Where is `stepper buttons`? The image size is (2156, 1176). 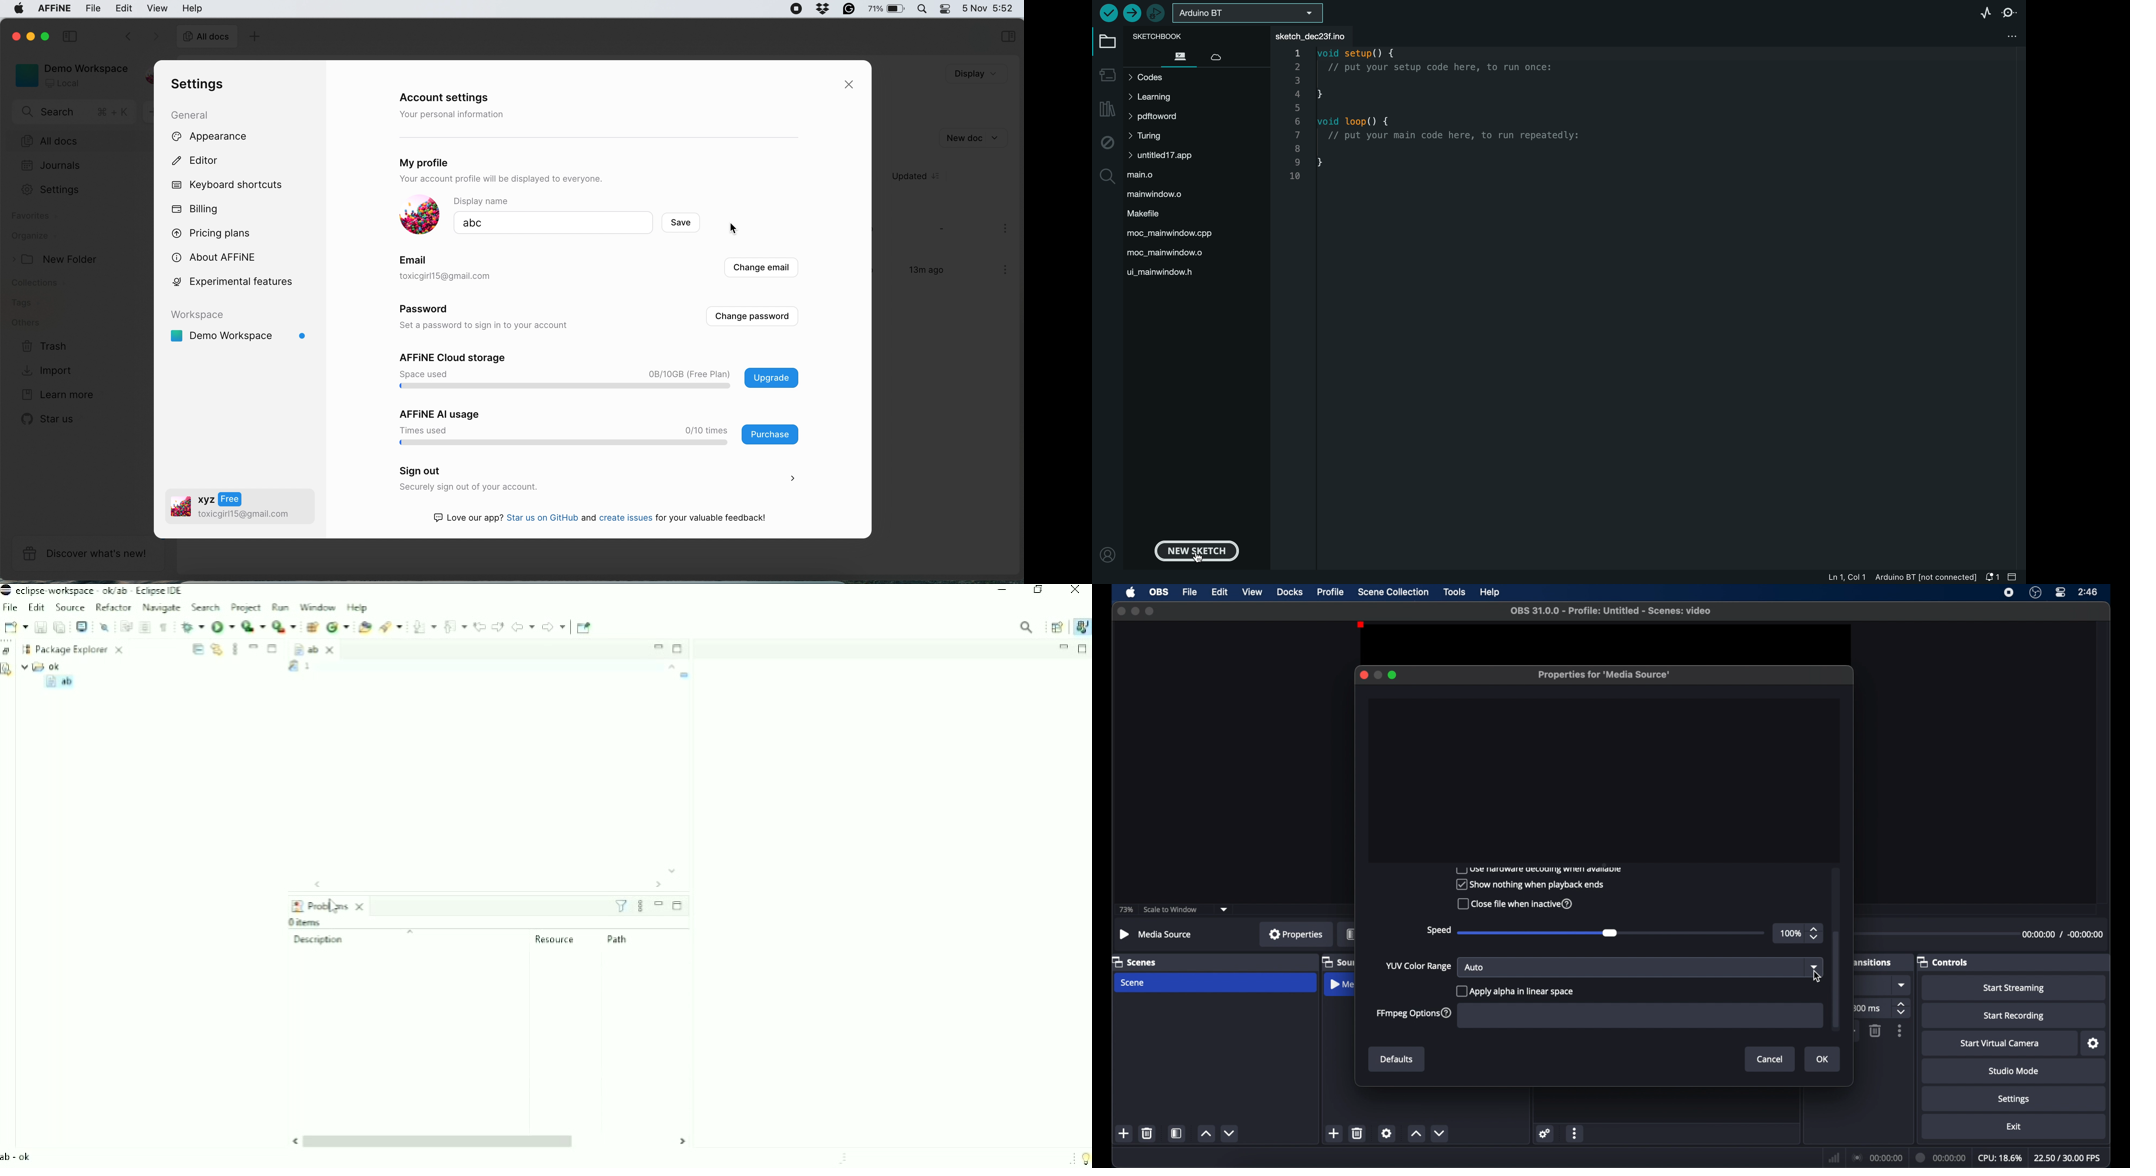
stepper buttons is located at coordinates (1816, 932).